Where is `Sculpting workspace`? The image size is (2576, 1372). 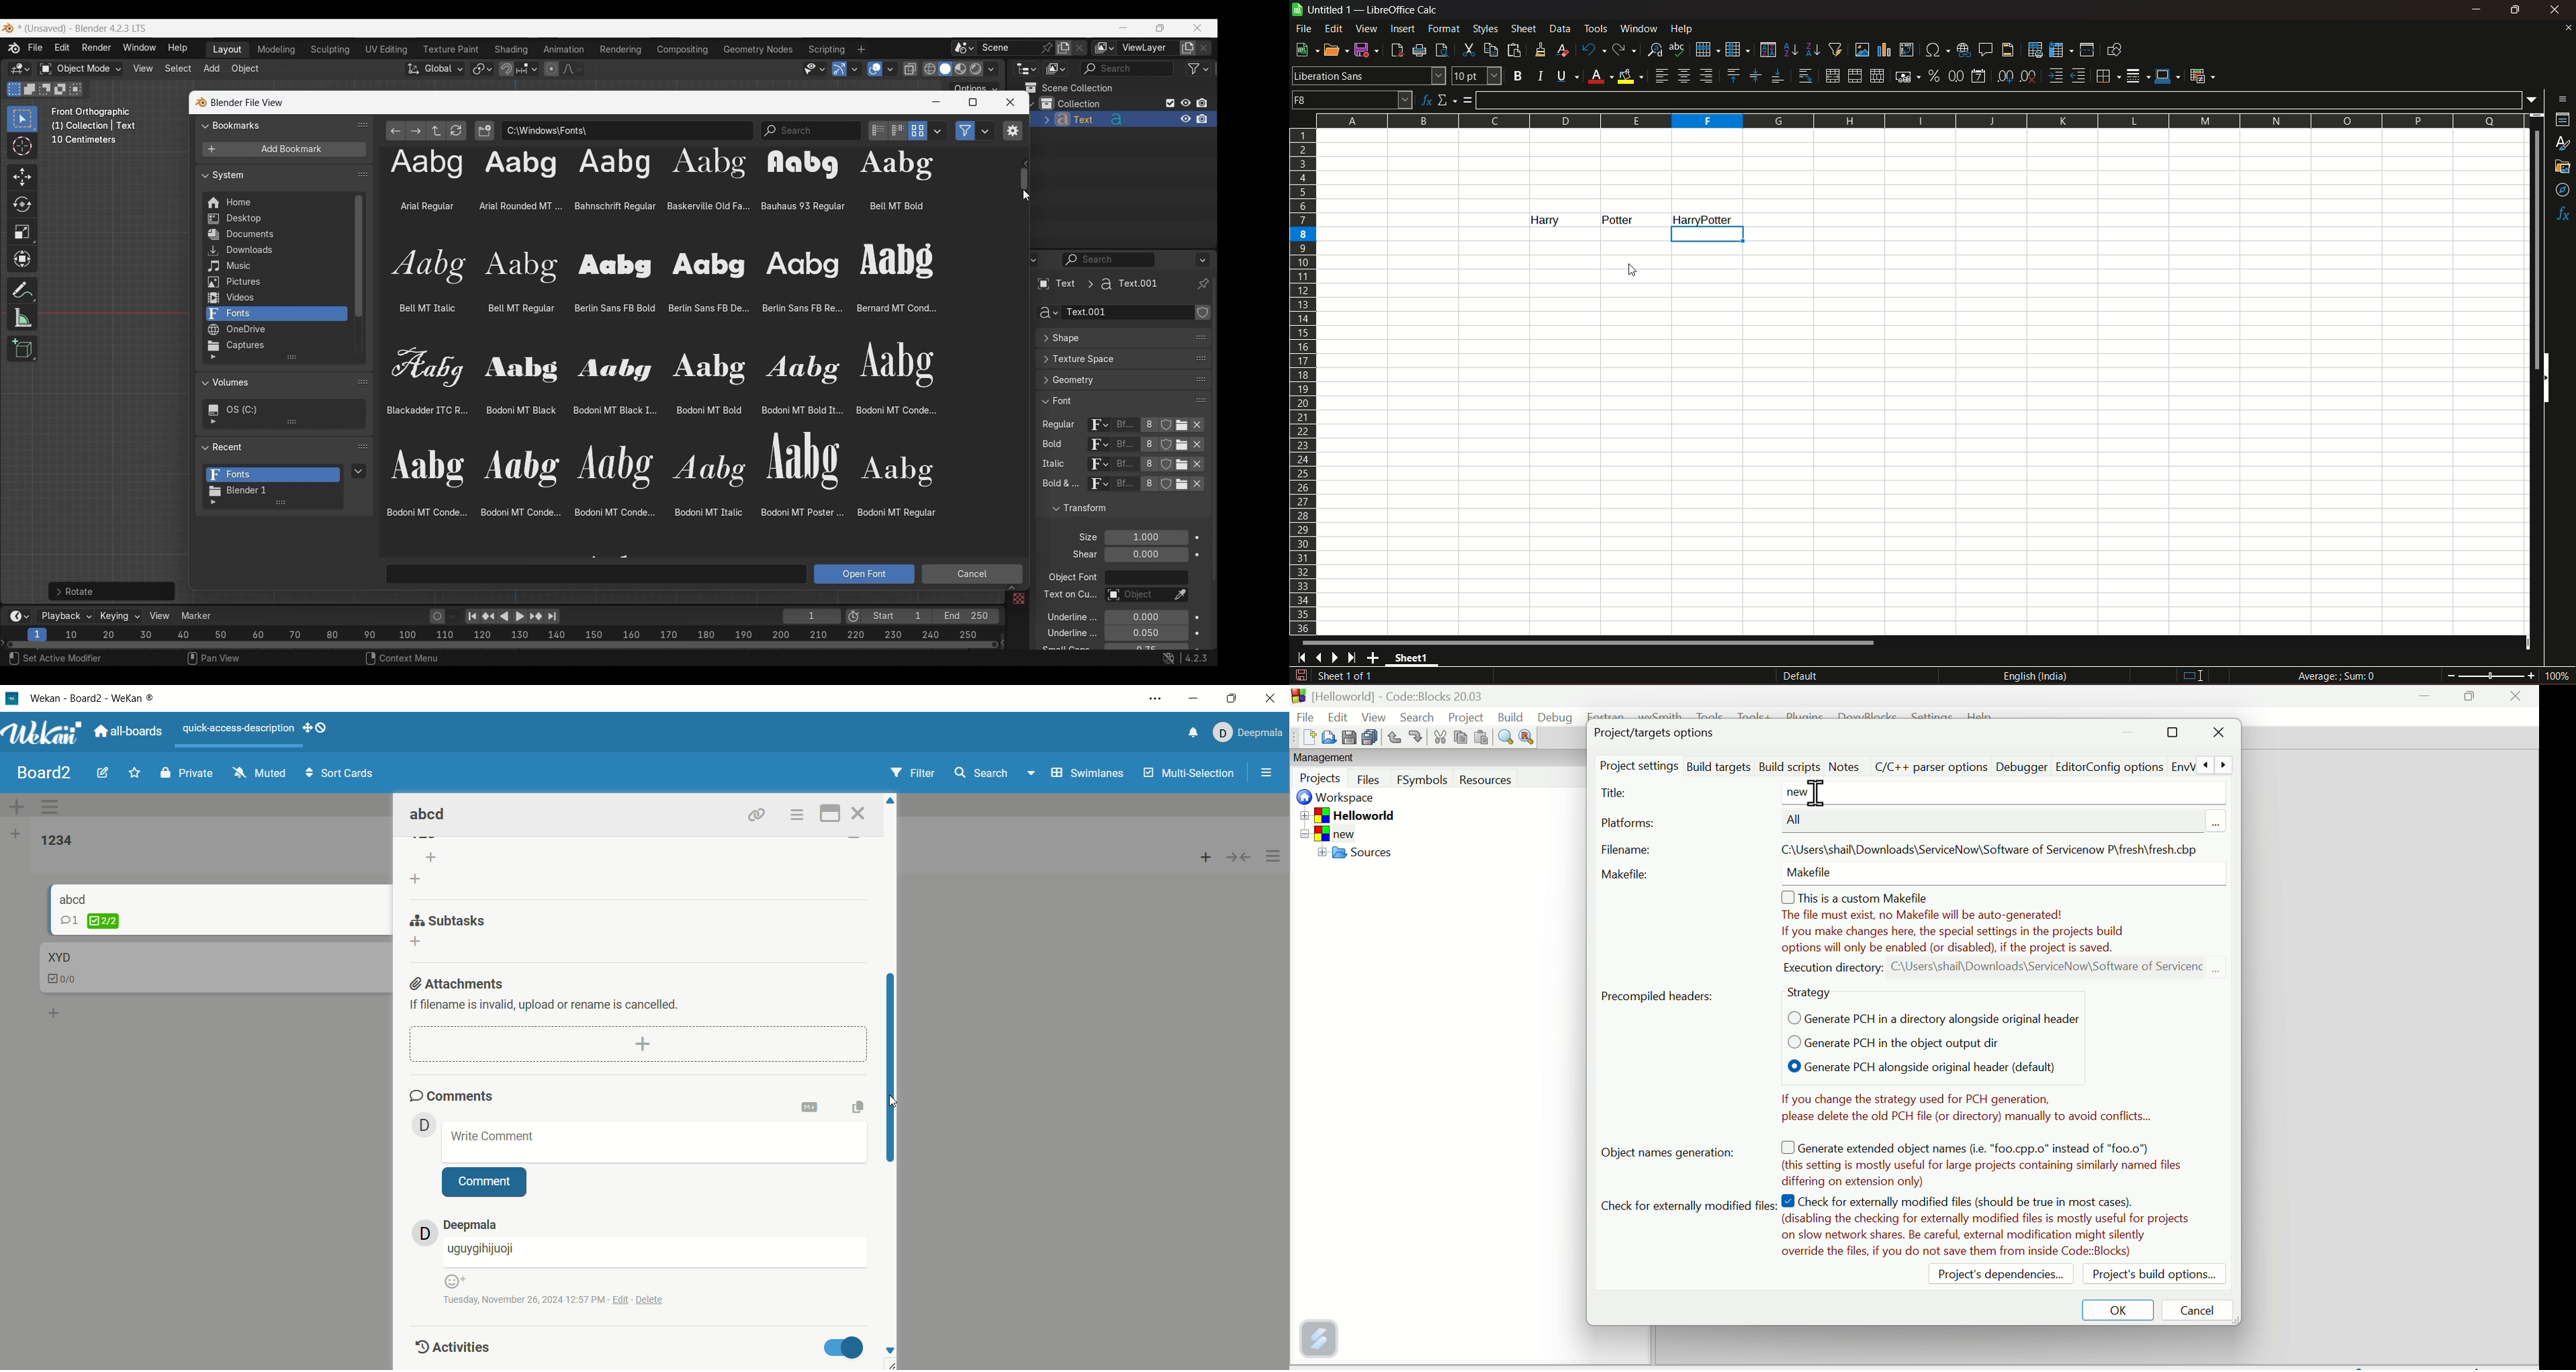
Sculpting workspace is located at coordinates (332, 49).